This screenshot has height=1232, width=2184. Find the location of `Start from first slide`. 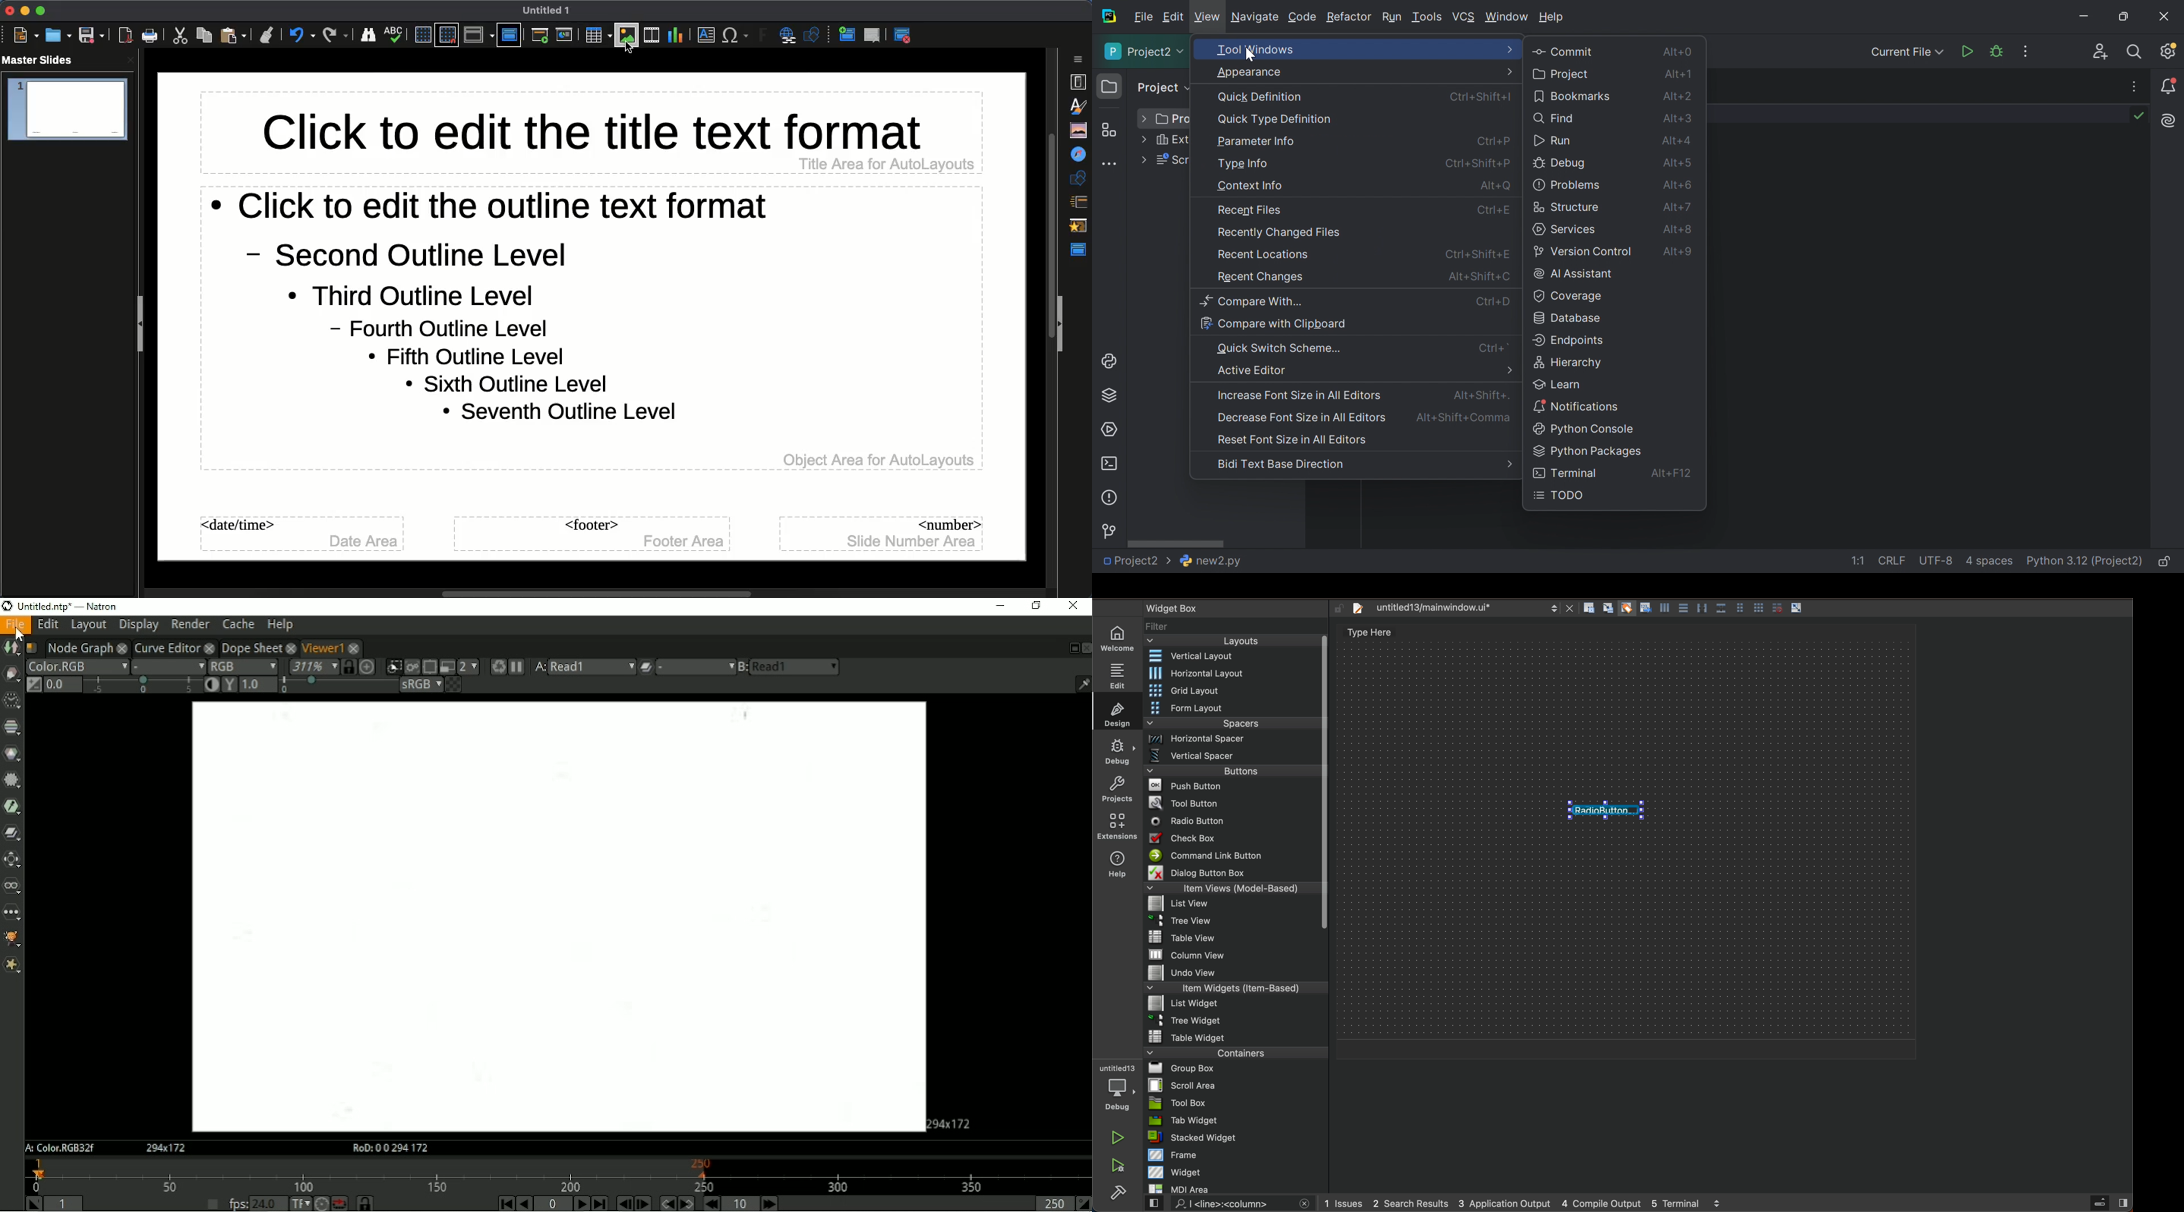

Start from first slide is located at coordinates (541, 37).